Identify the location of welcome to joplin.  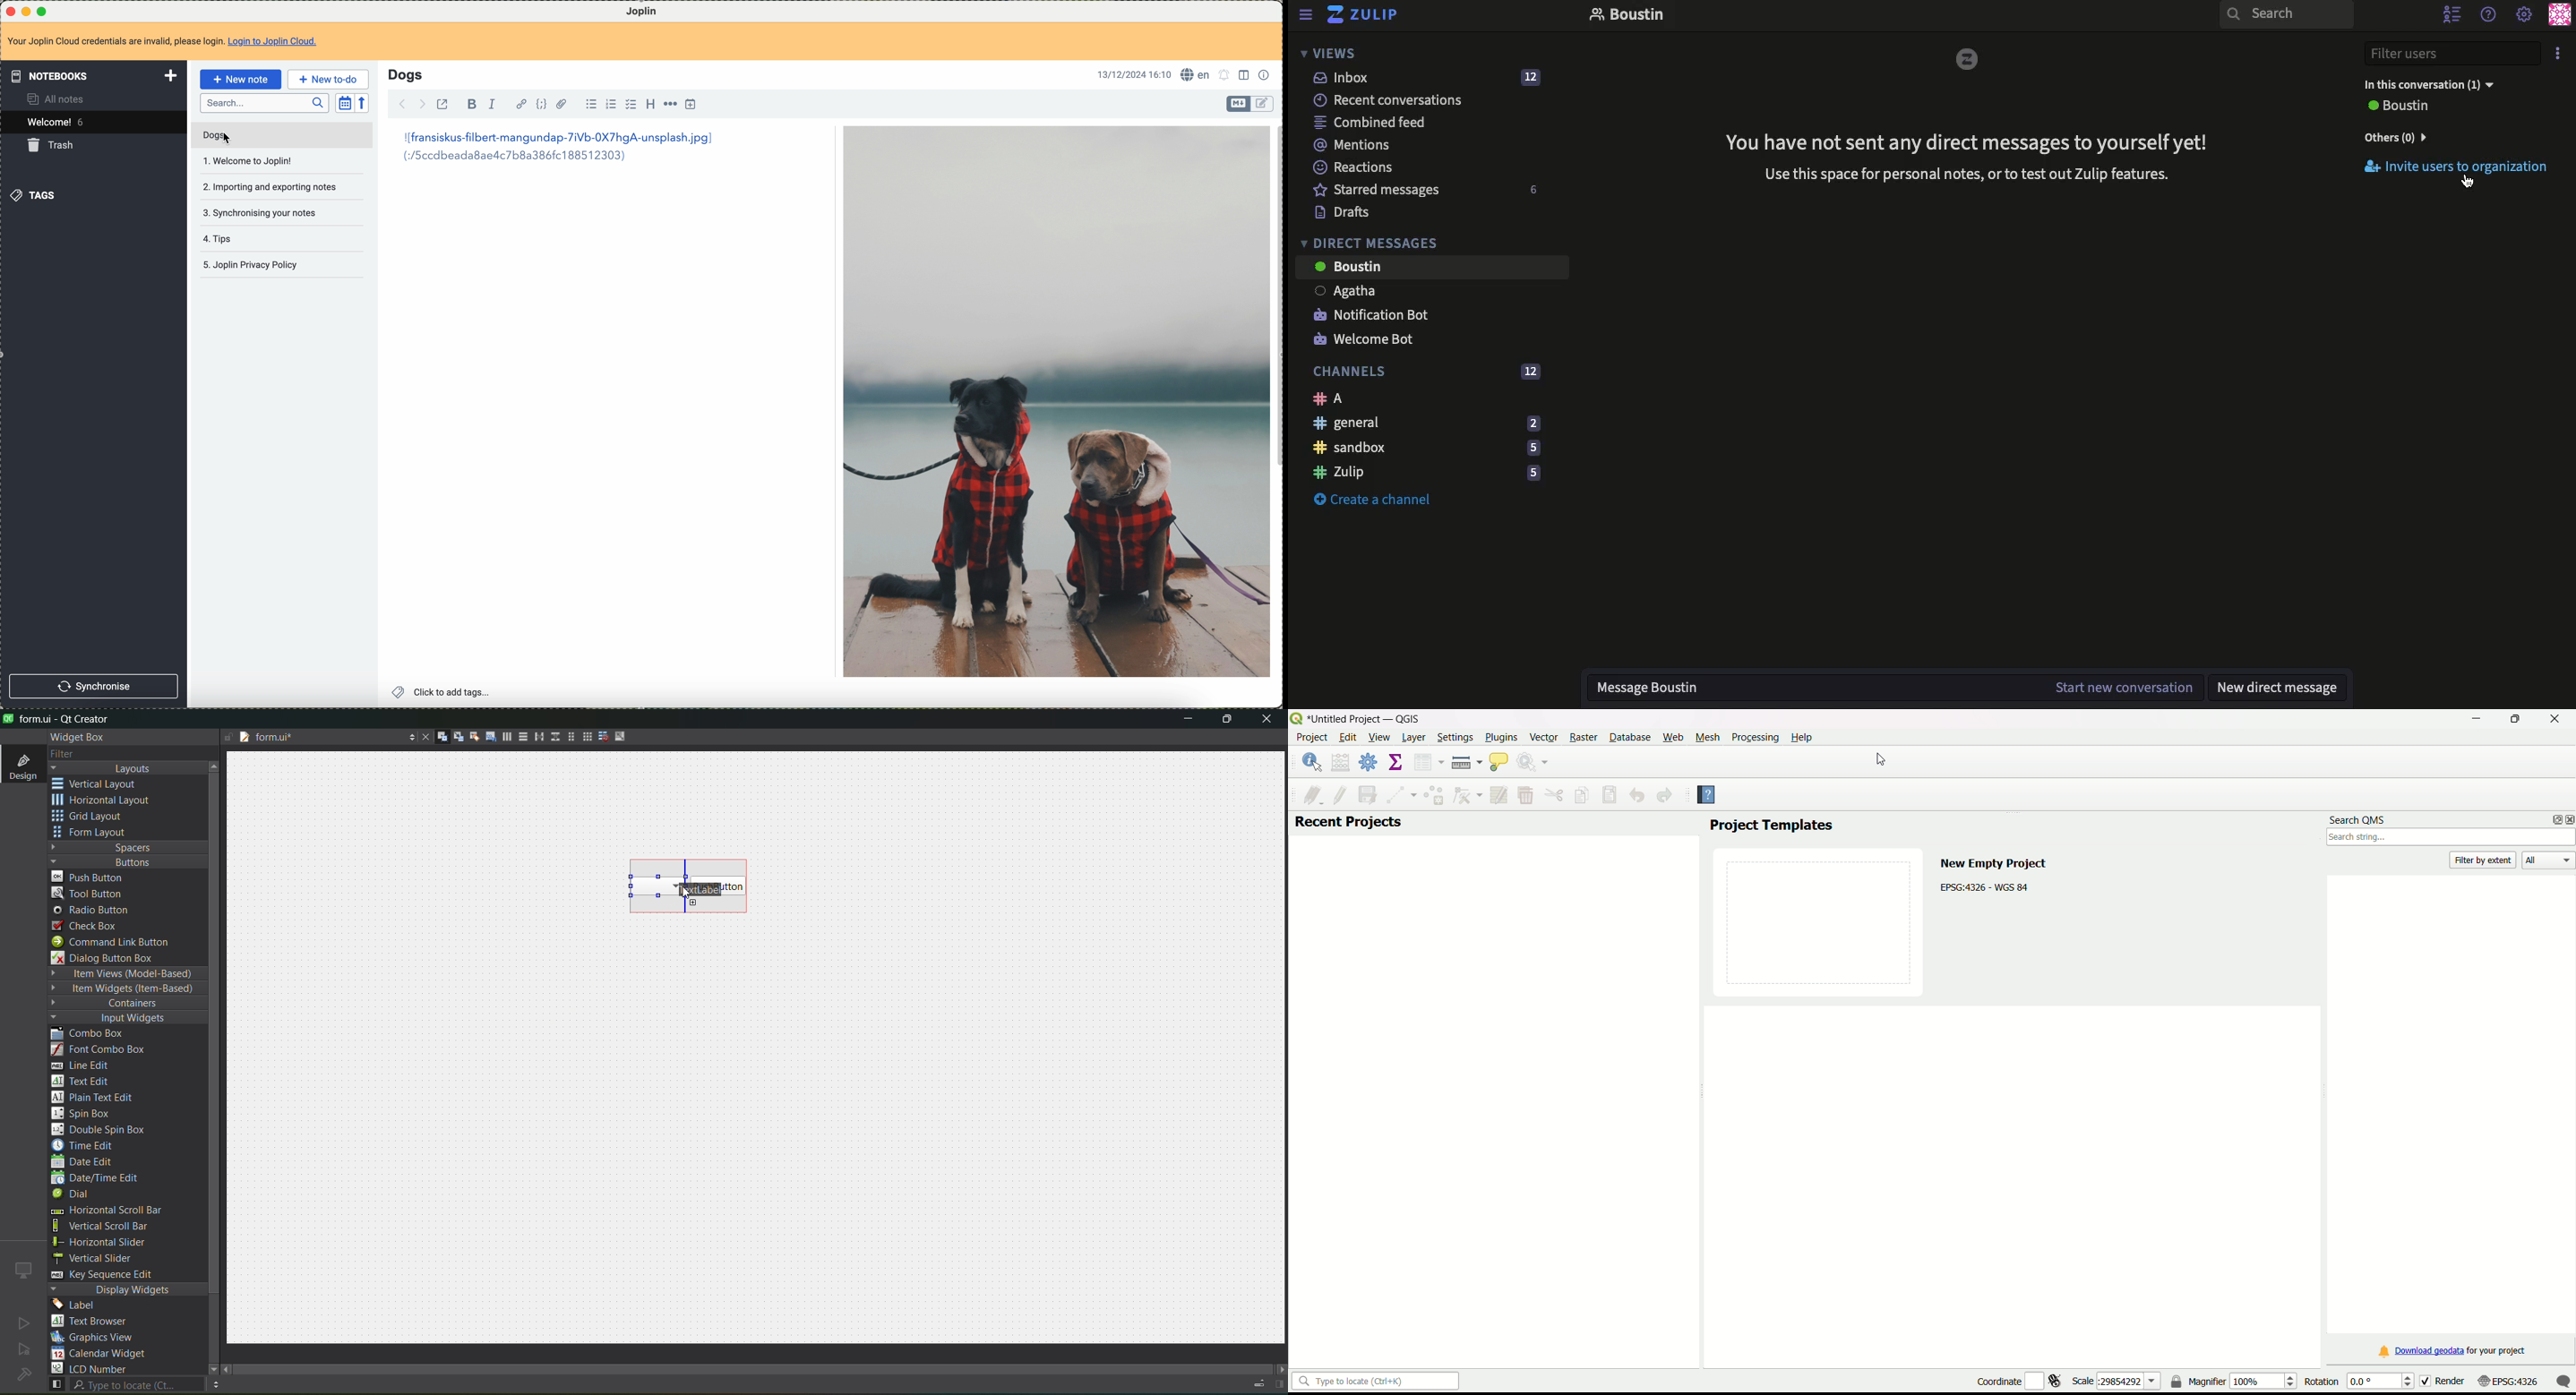
(250, 161).